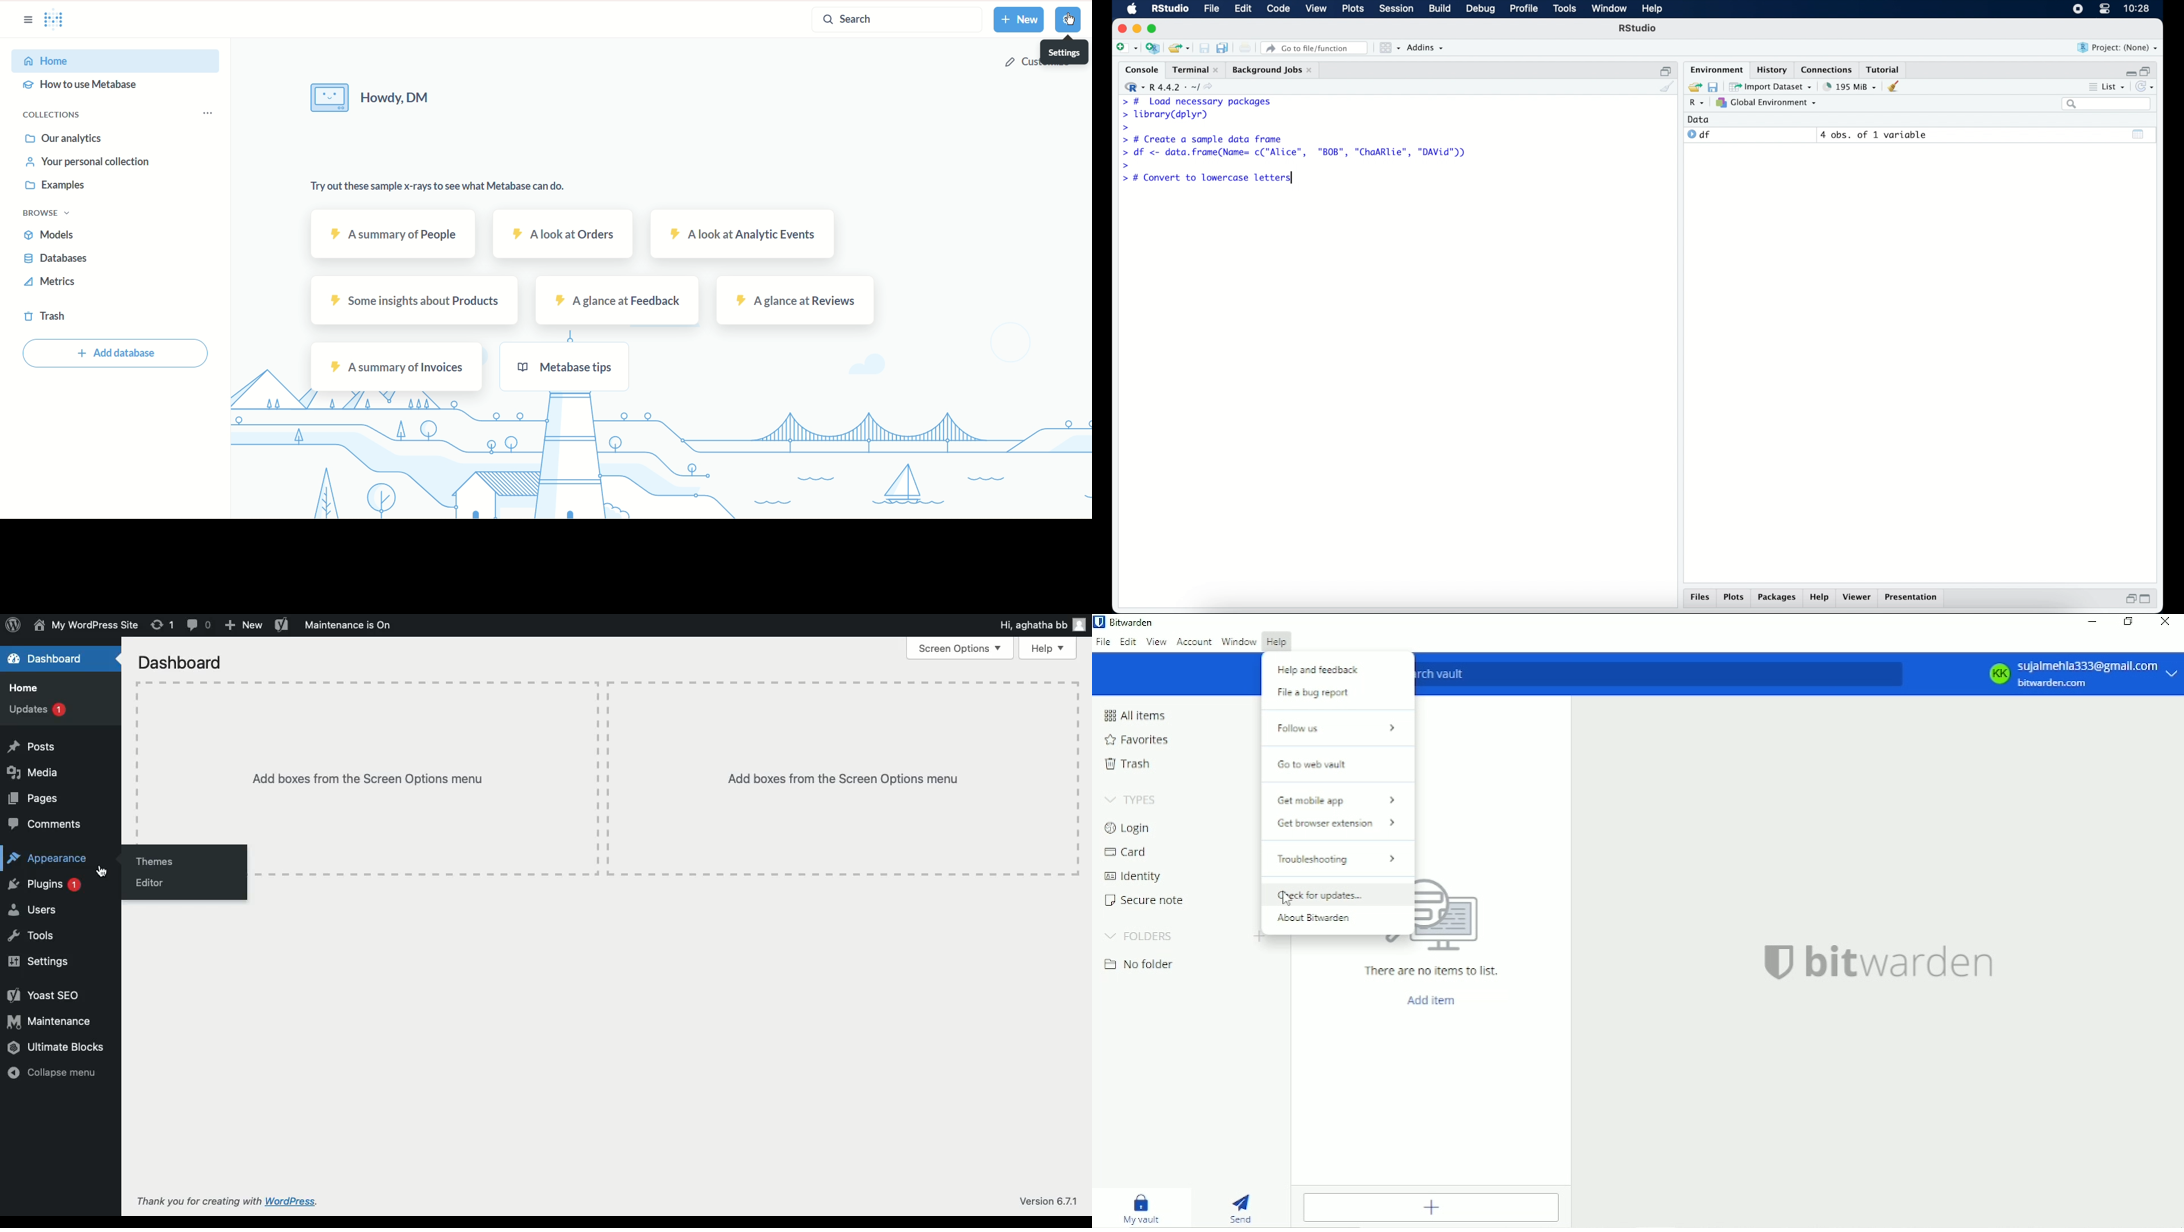 Image resolution: width=2184 pixels, height=1232 pixels. I want to click on Updates, so click(39, 708).